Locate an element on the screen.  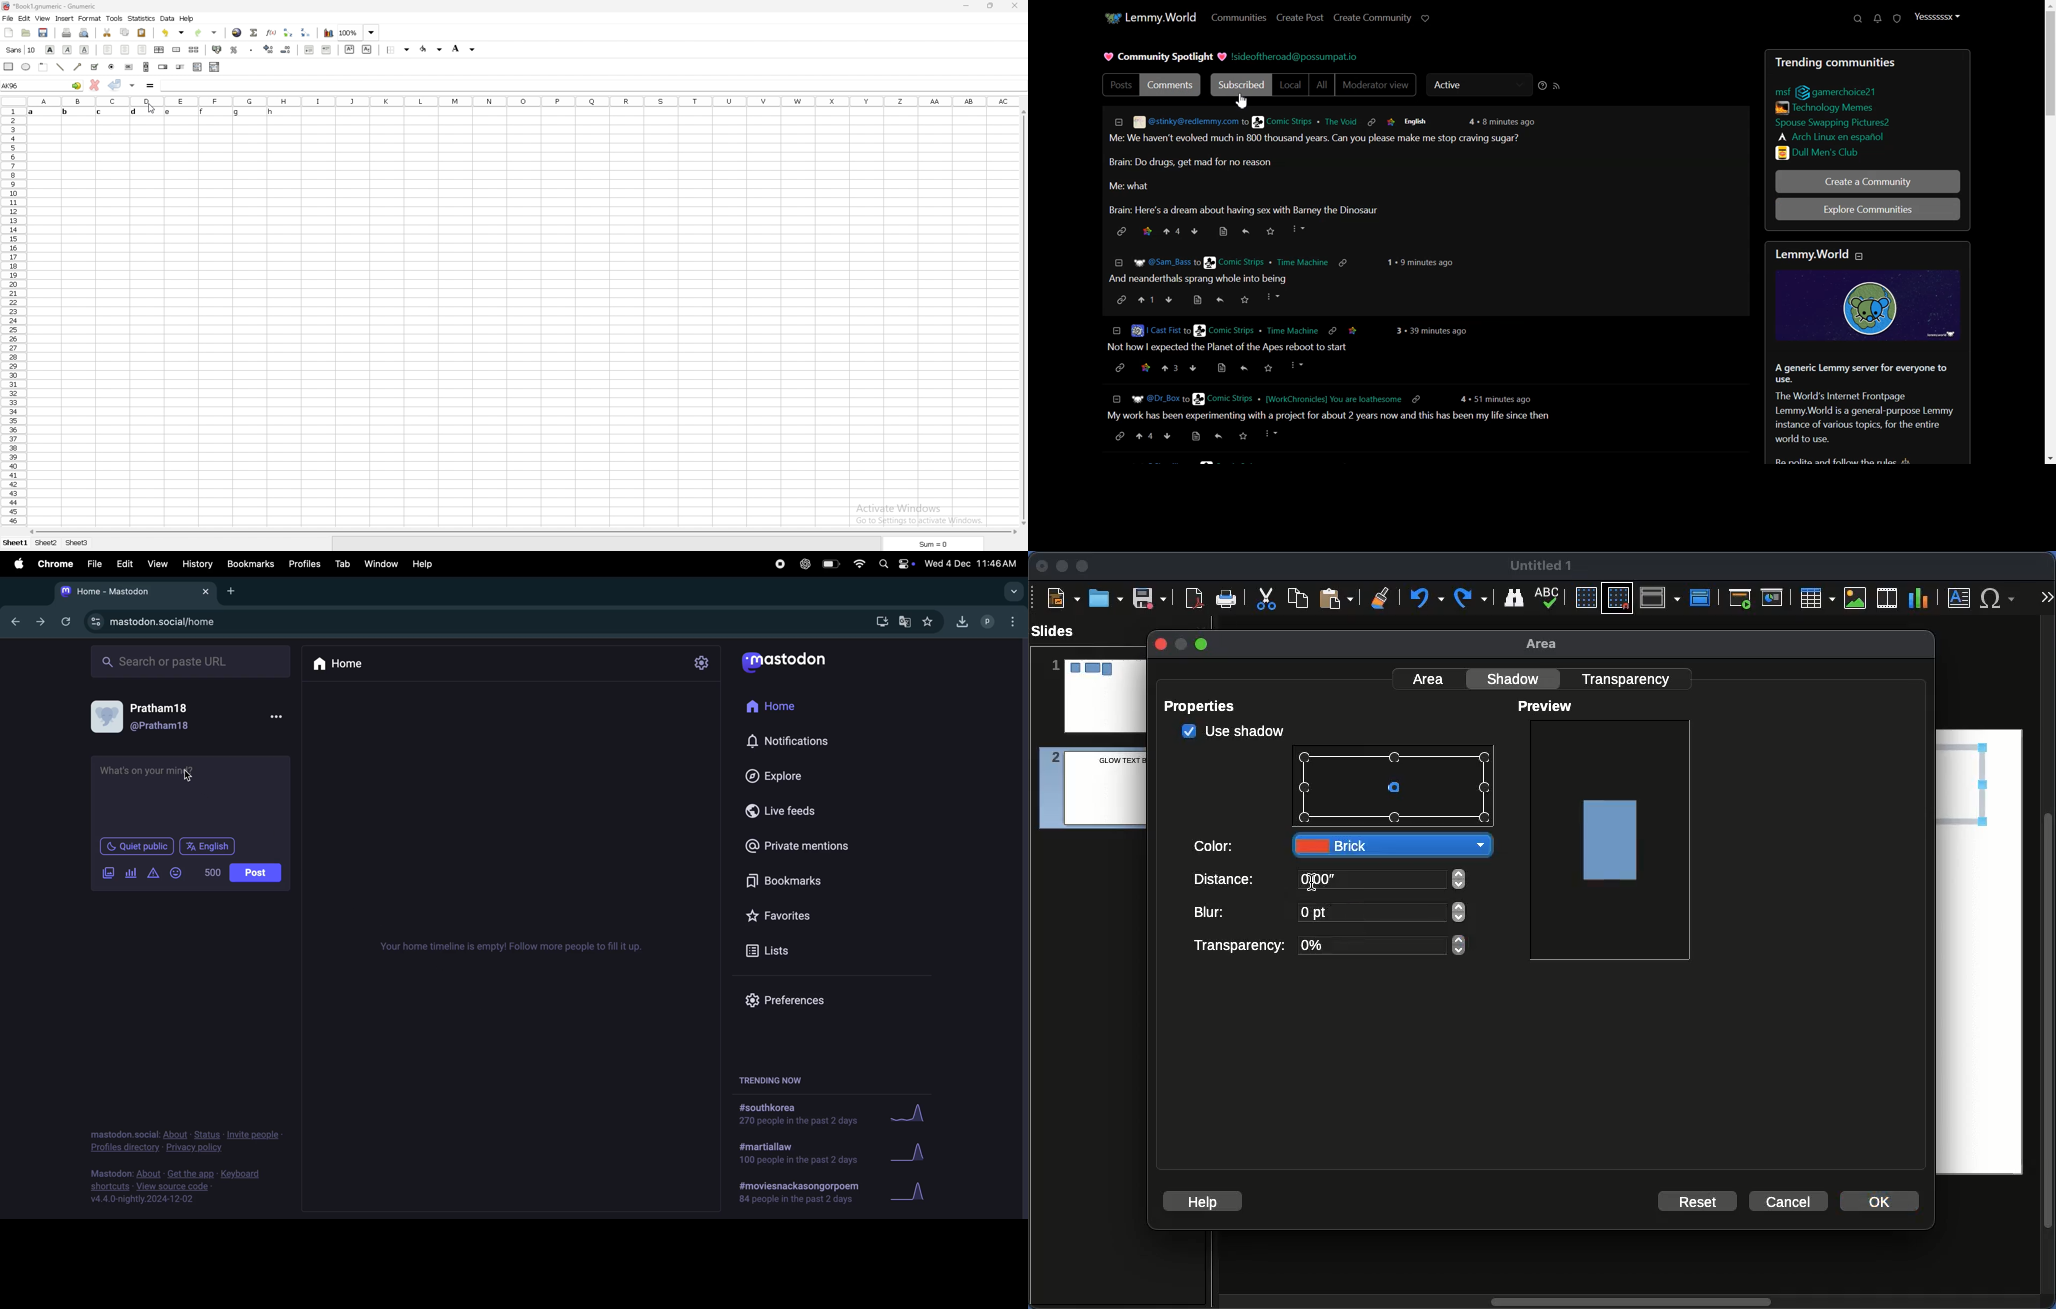
link is located at coordinates (1117, 230).